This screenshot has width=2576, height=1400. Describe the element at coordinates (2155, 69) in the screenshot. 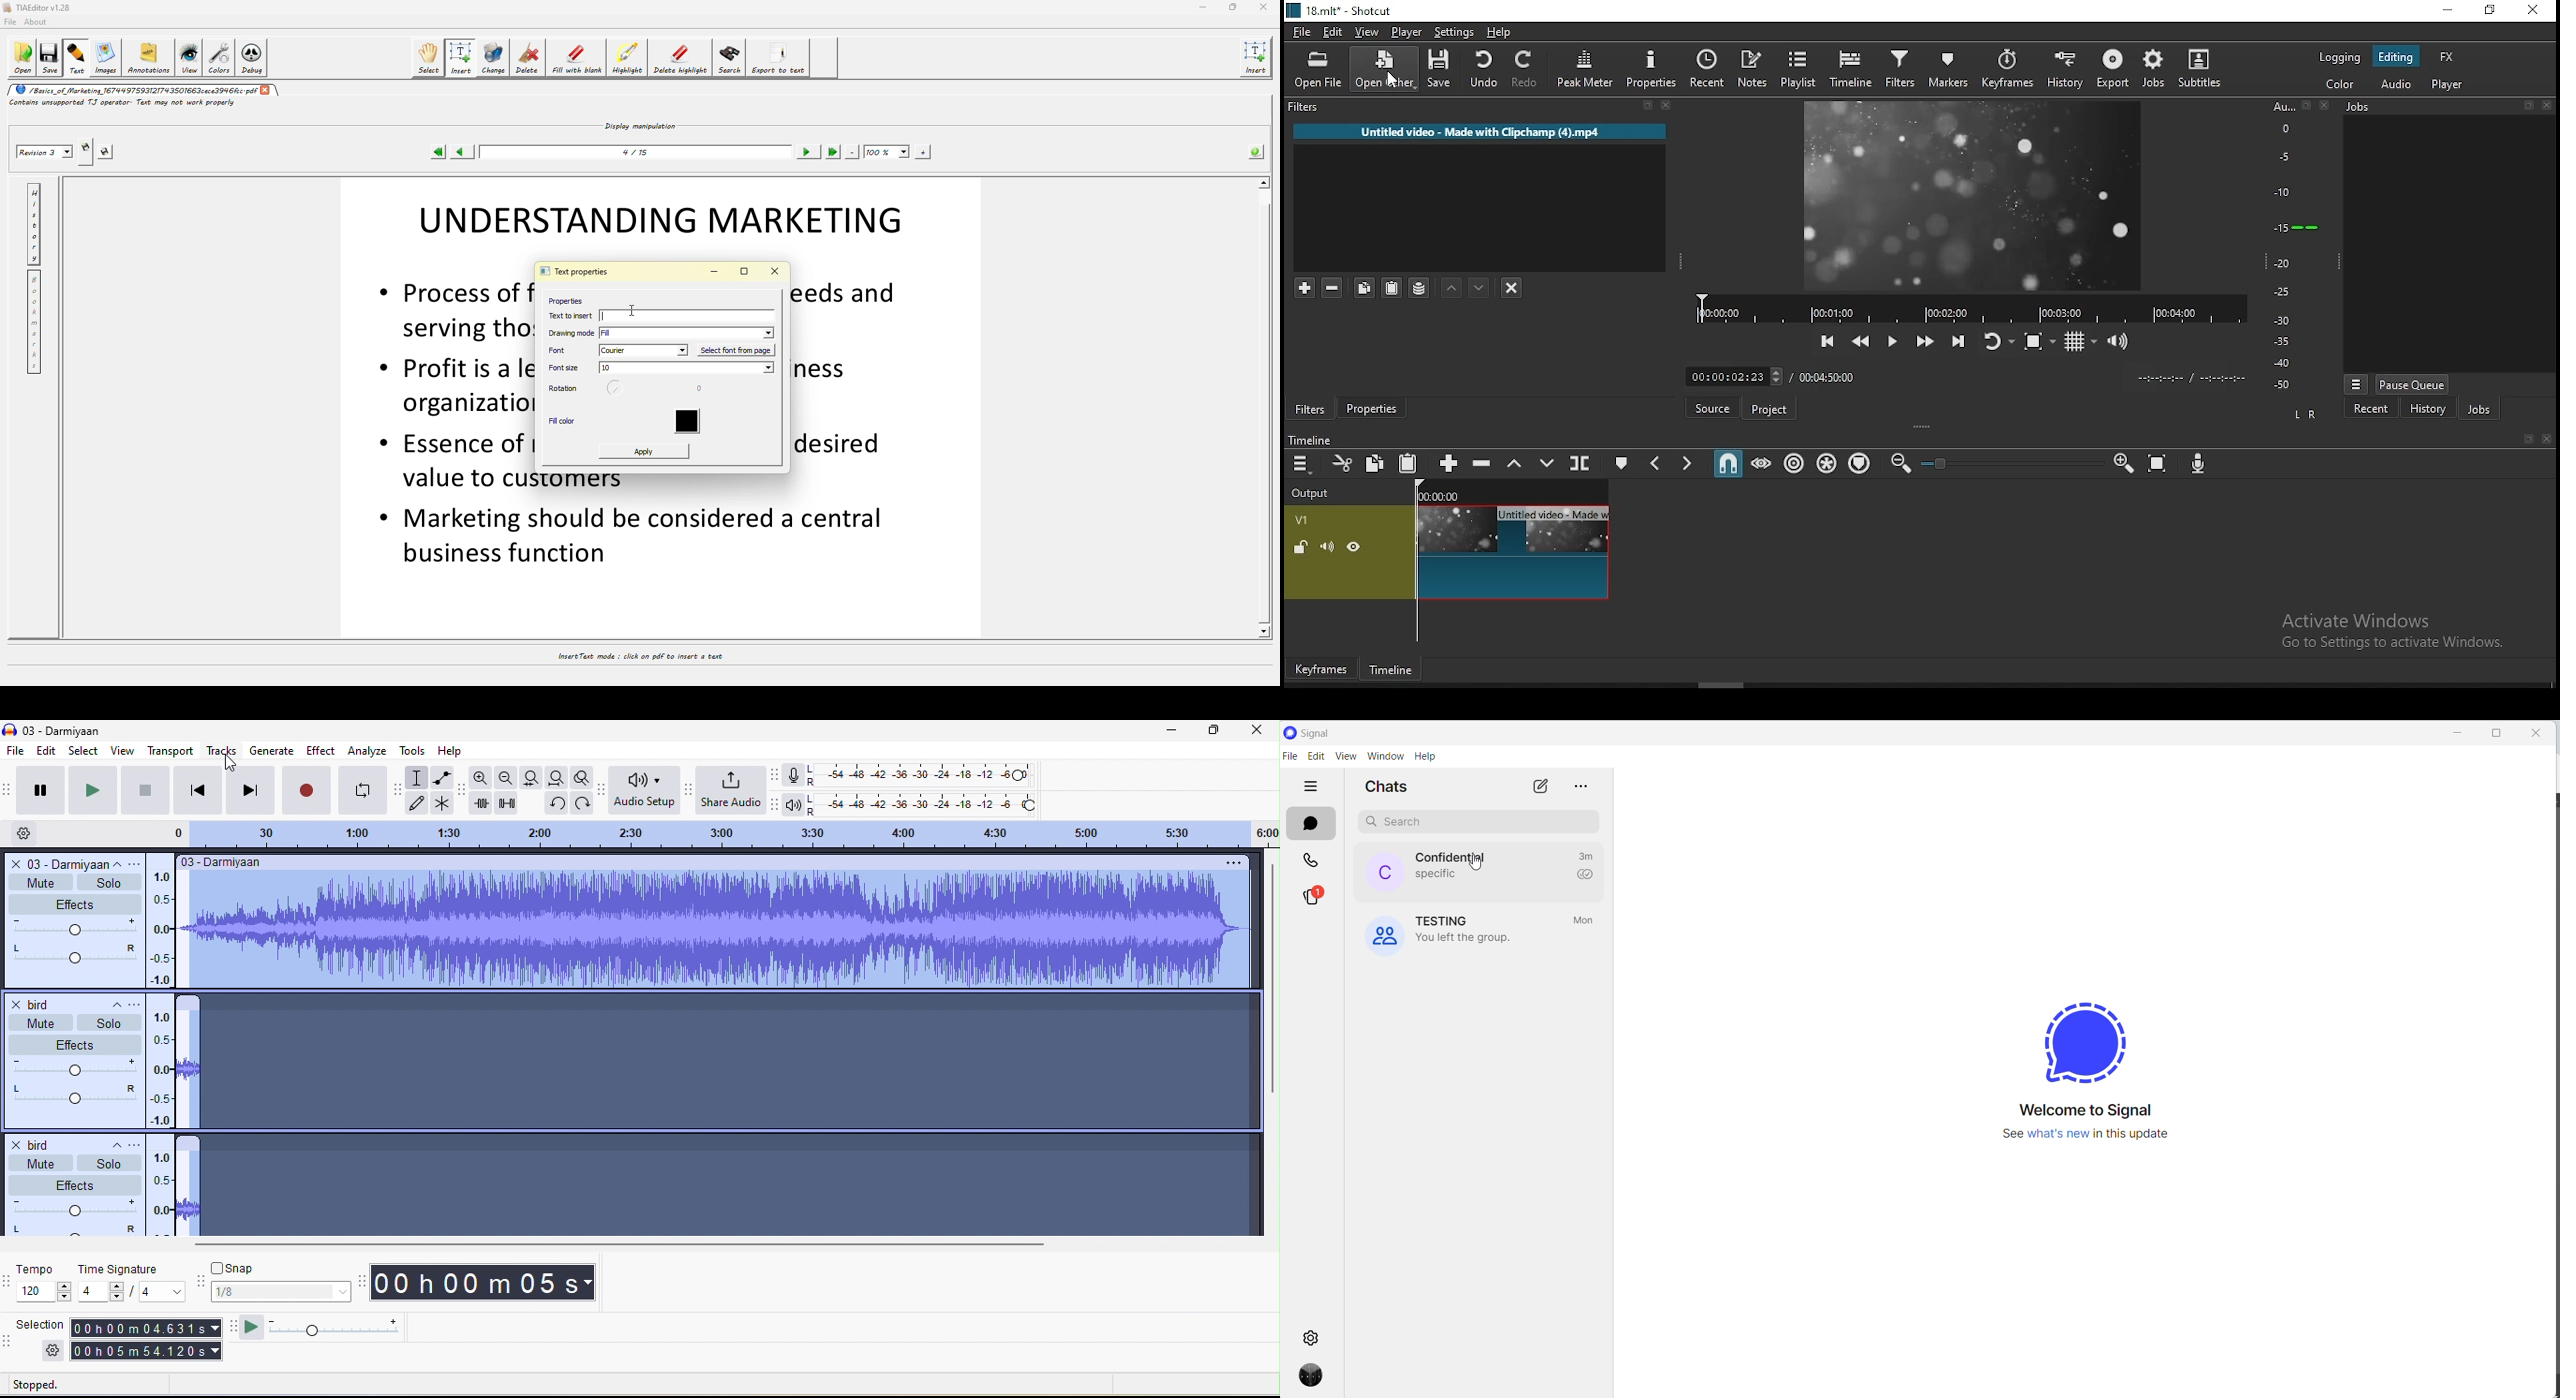

I see `jobs` at that location.